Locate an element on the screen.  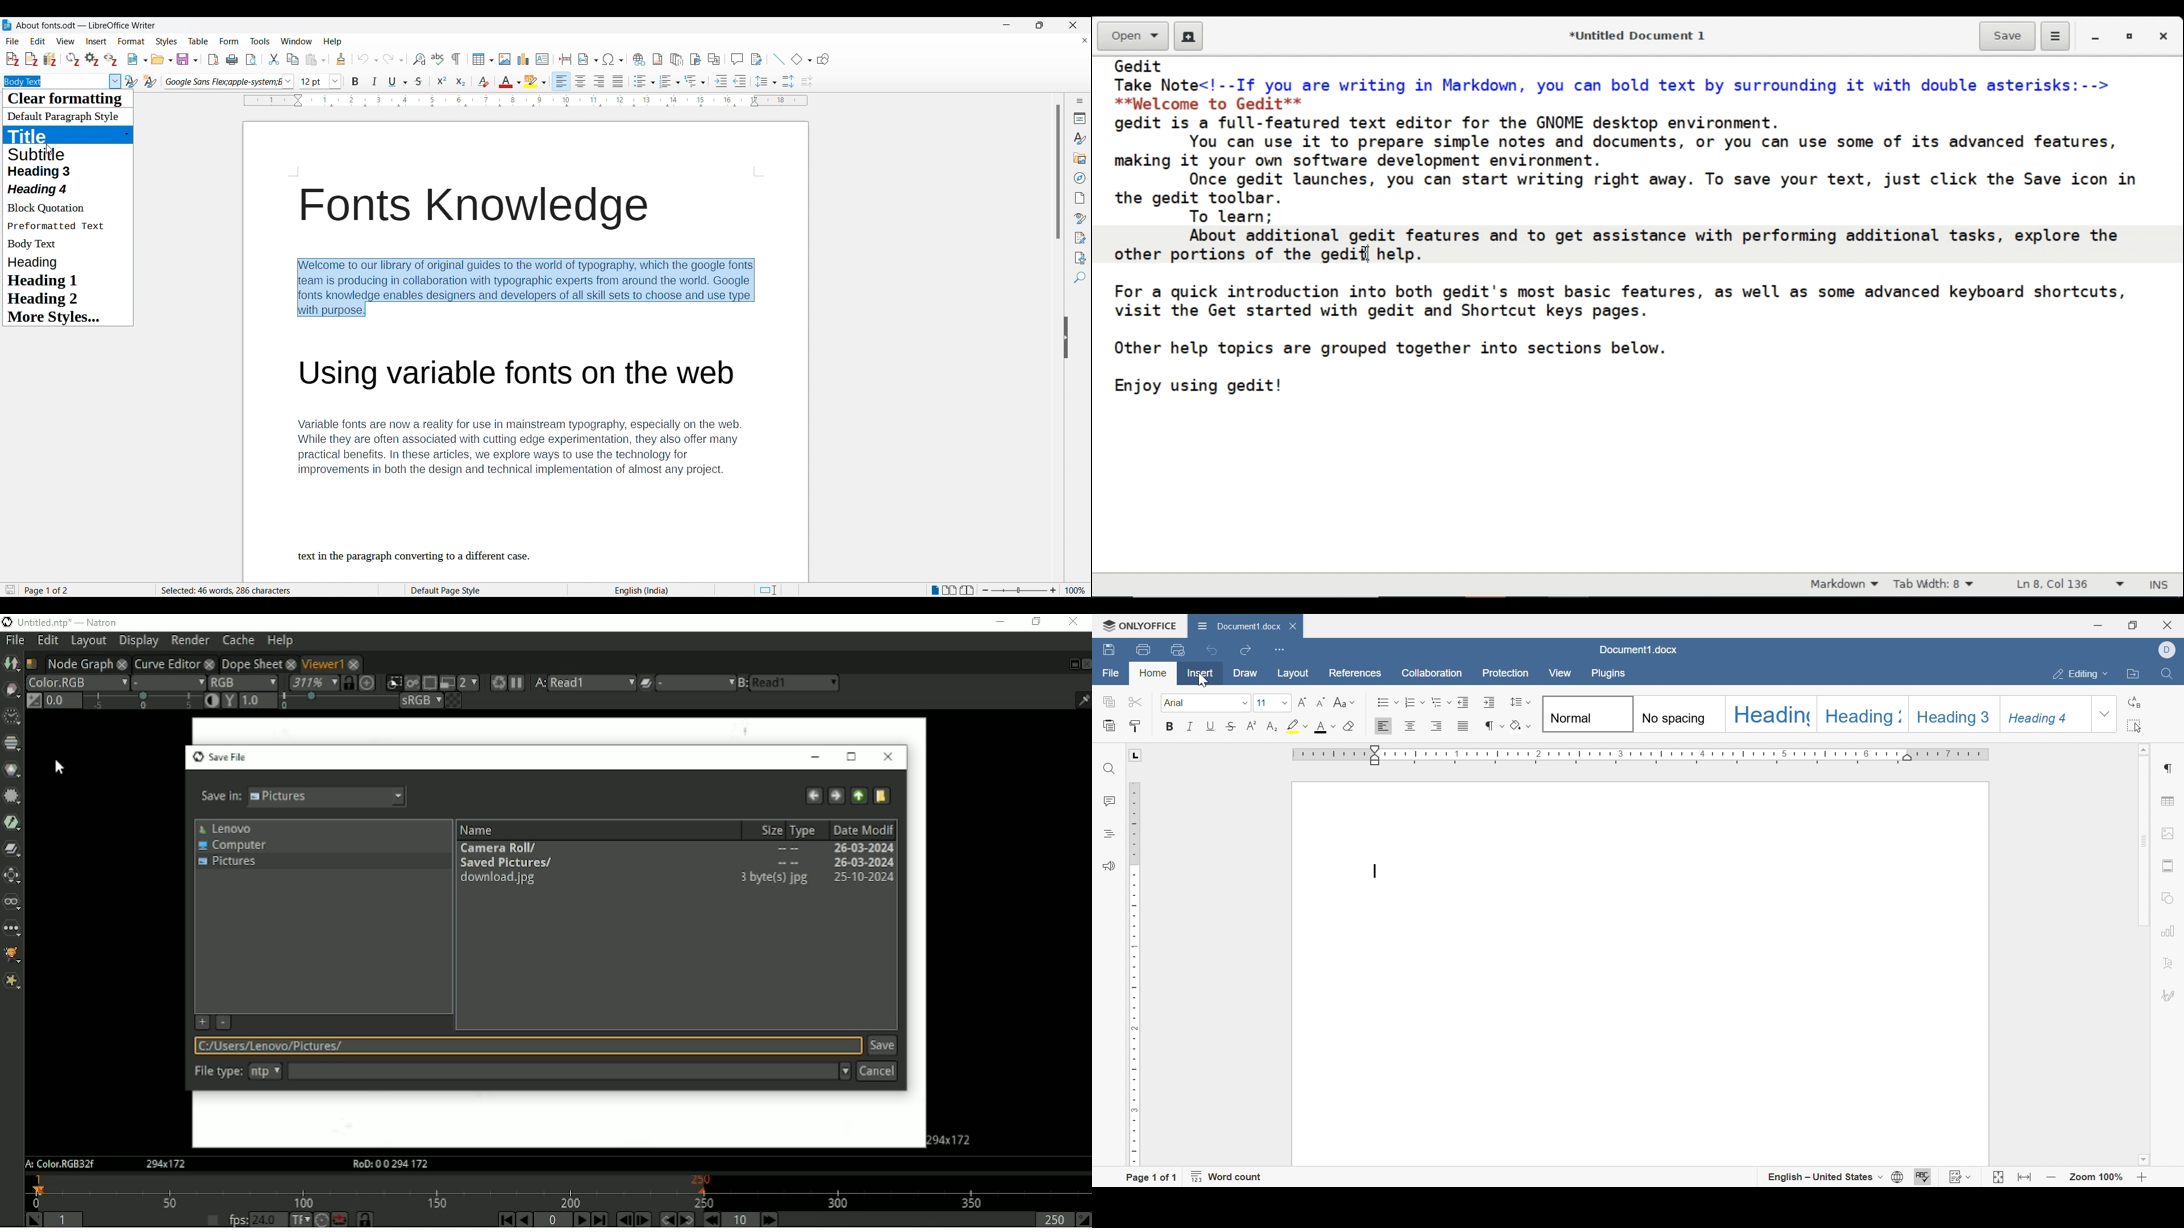
Font color is located at coordinates (1325, 727).